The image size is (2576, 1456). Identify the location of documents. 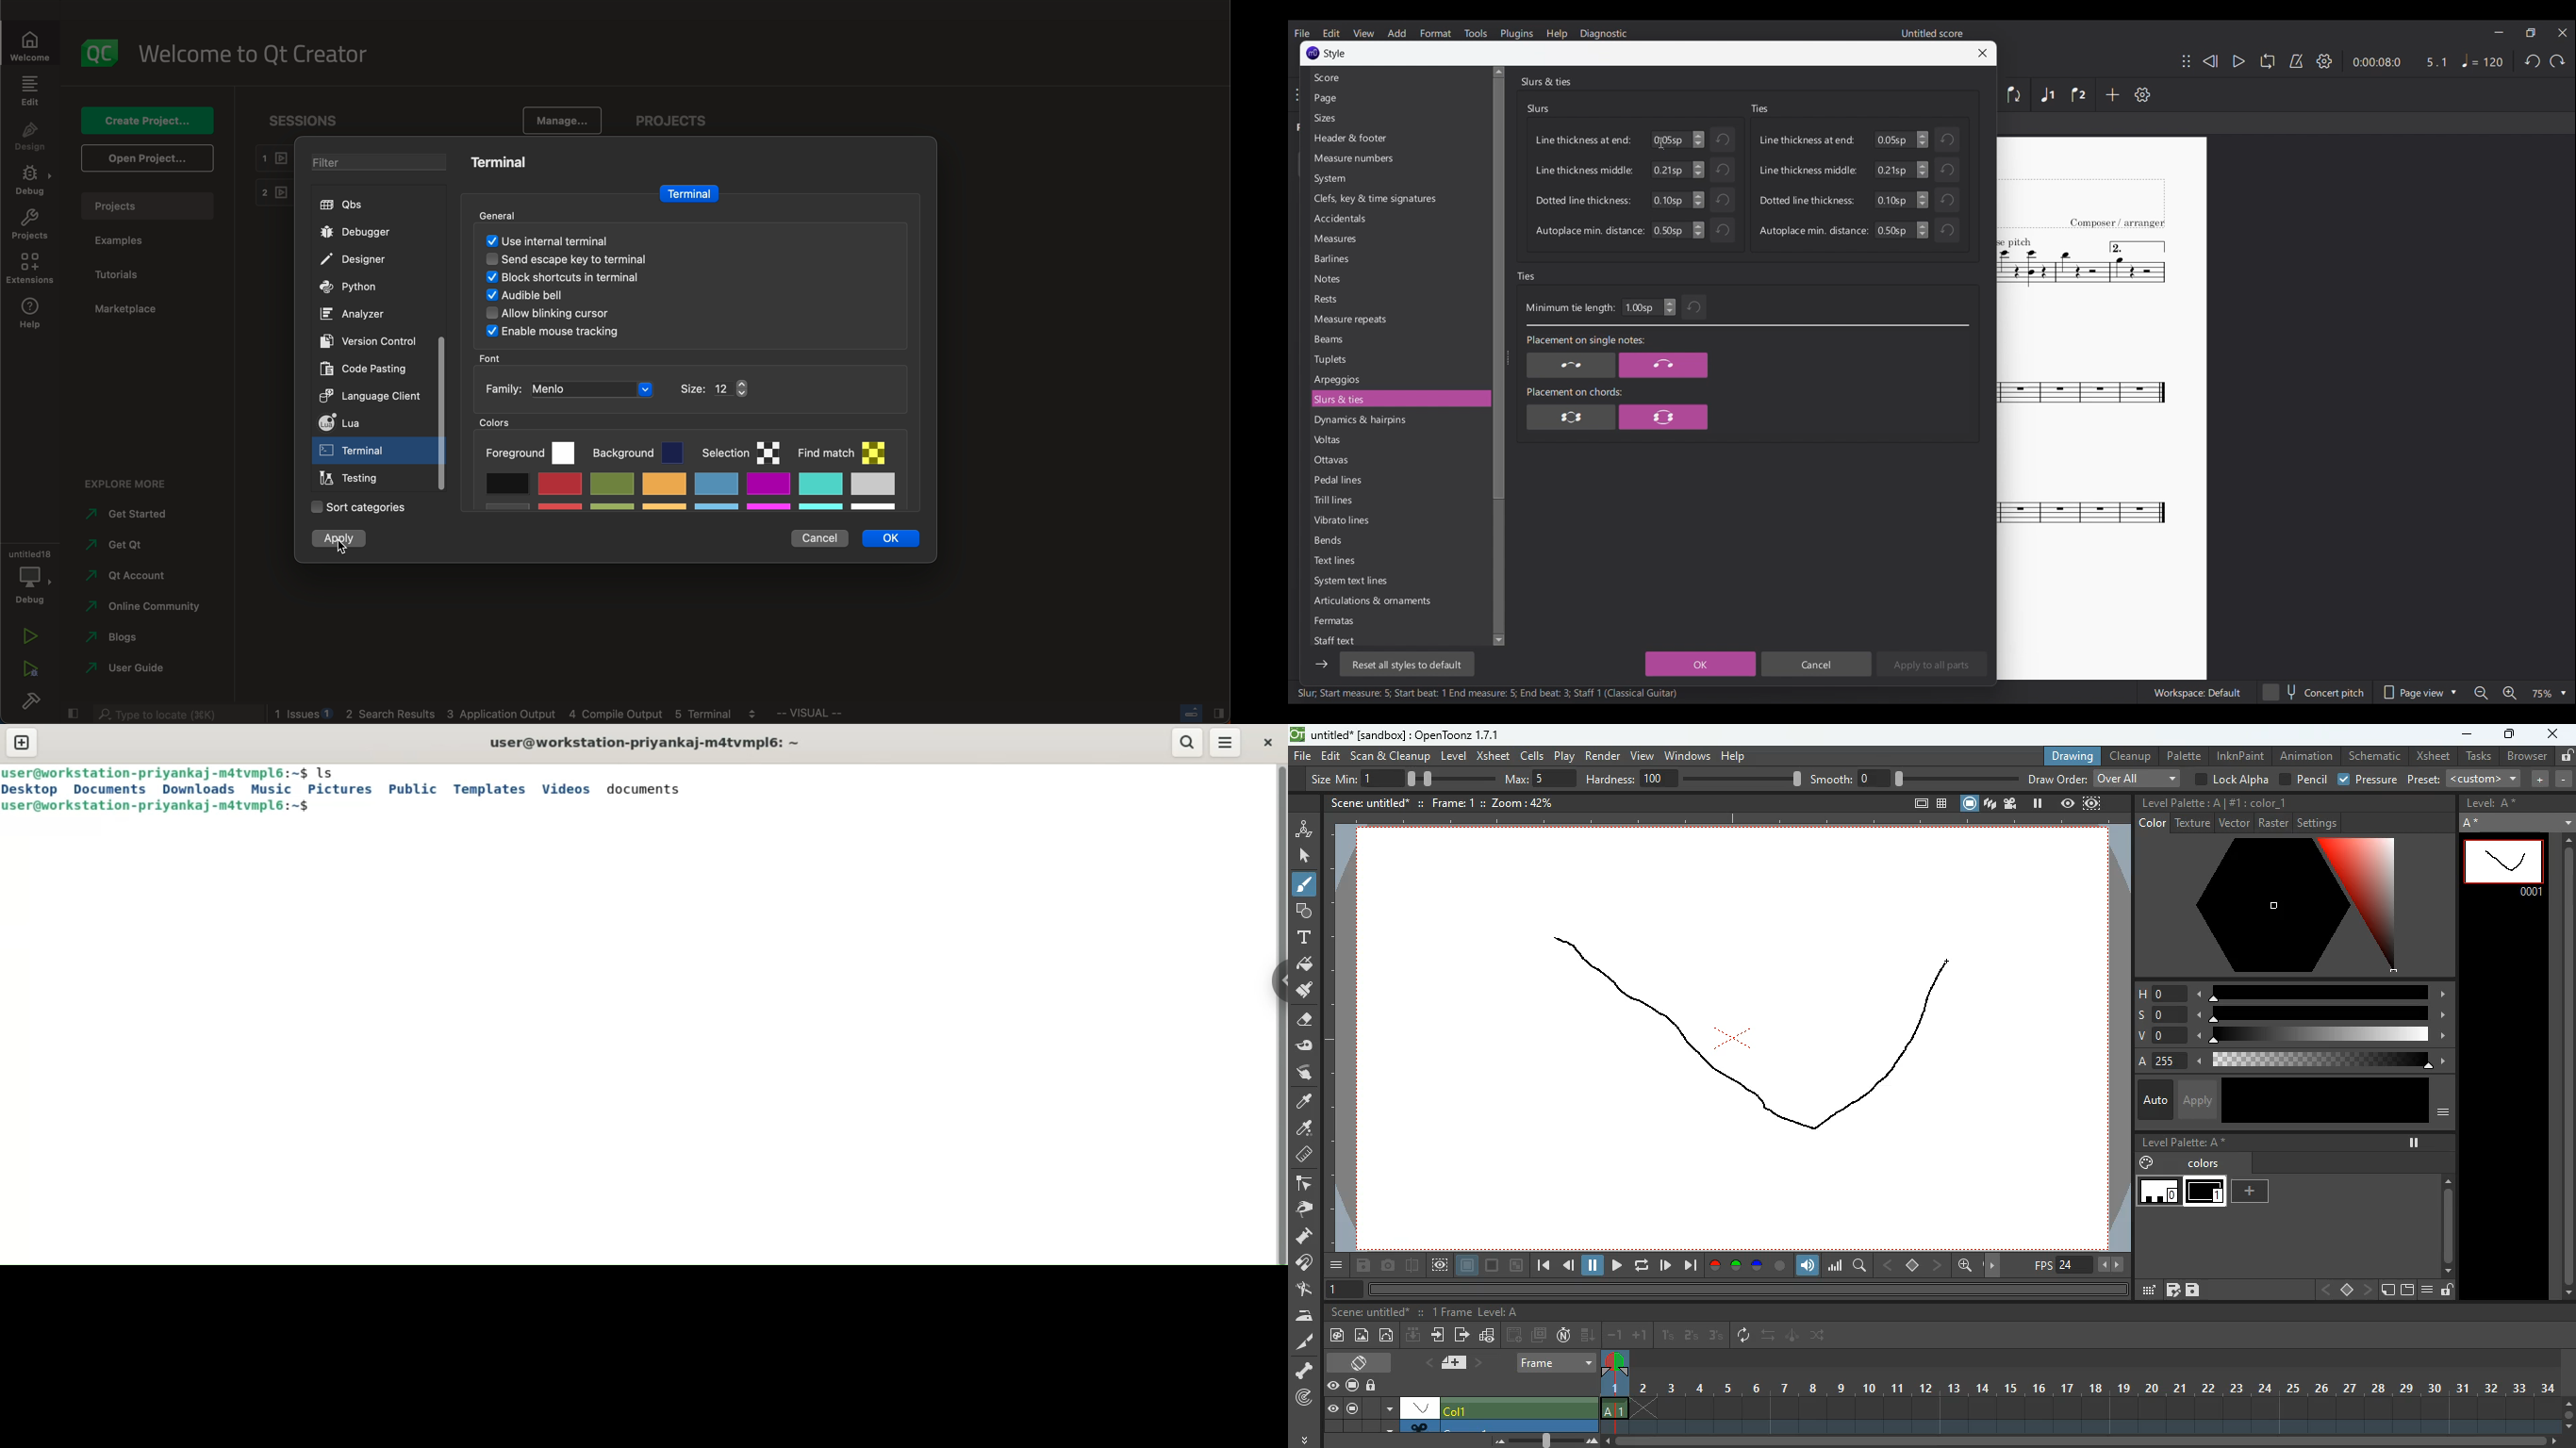
(648, 788).